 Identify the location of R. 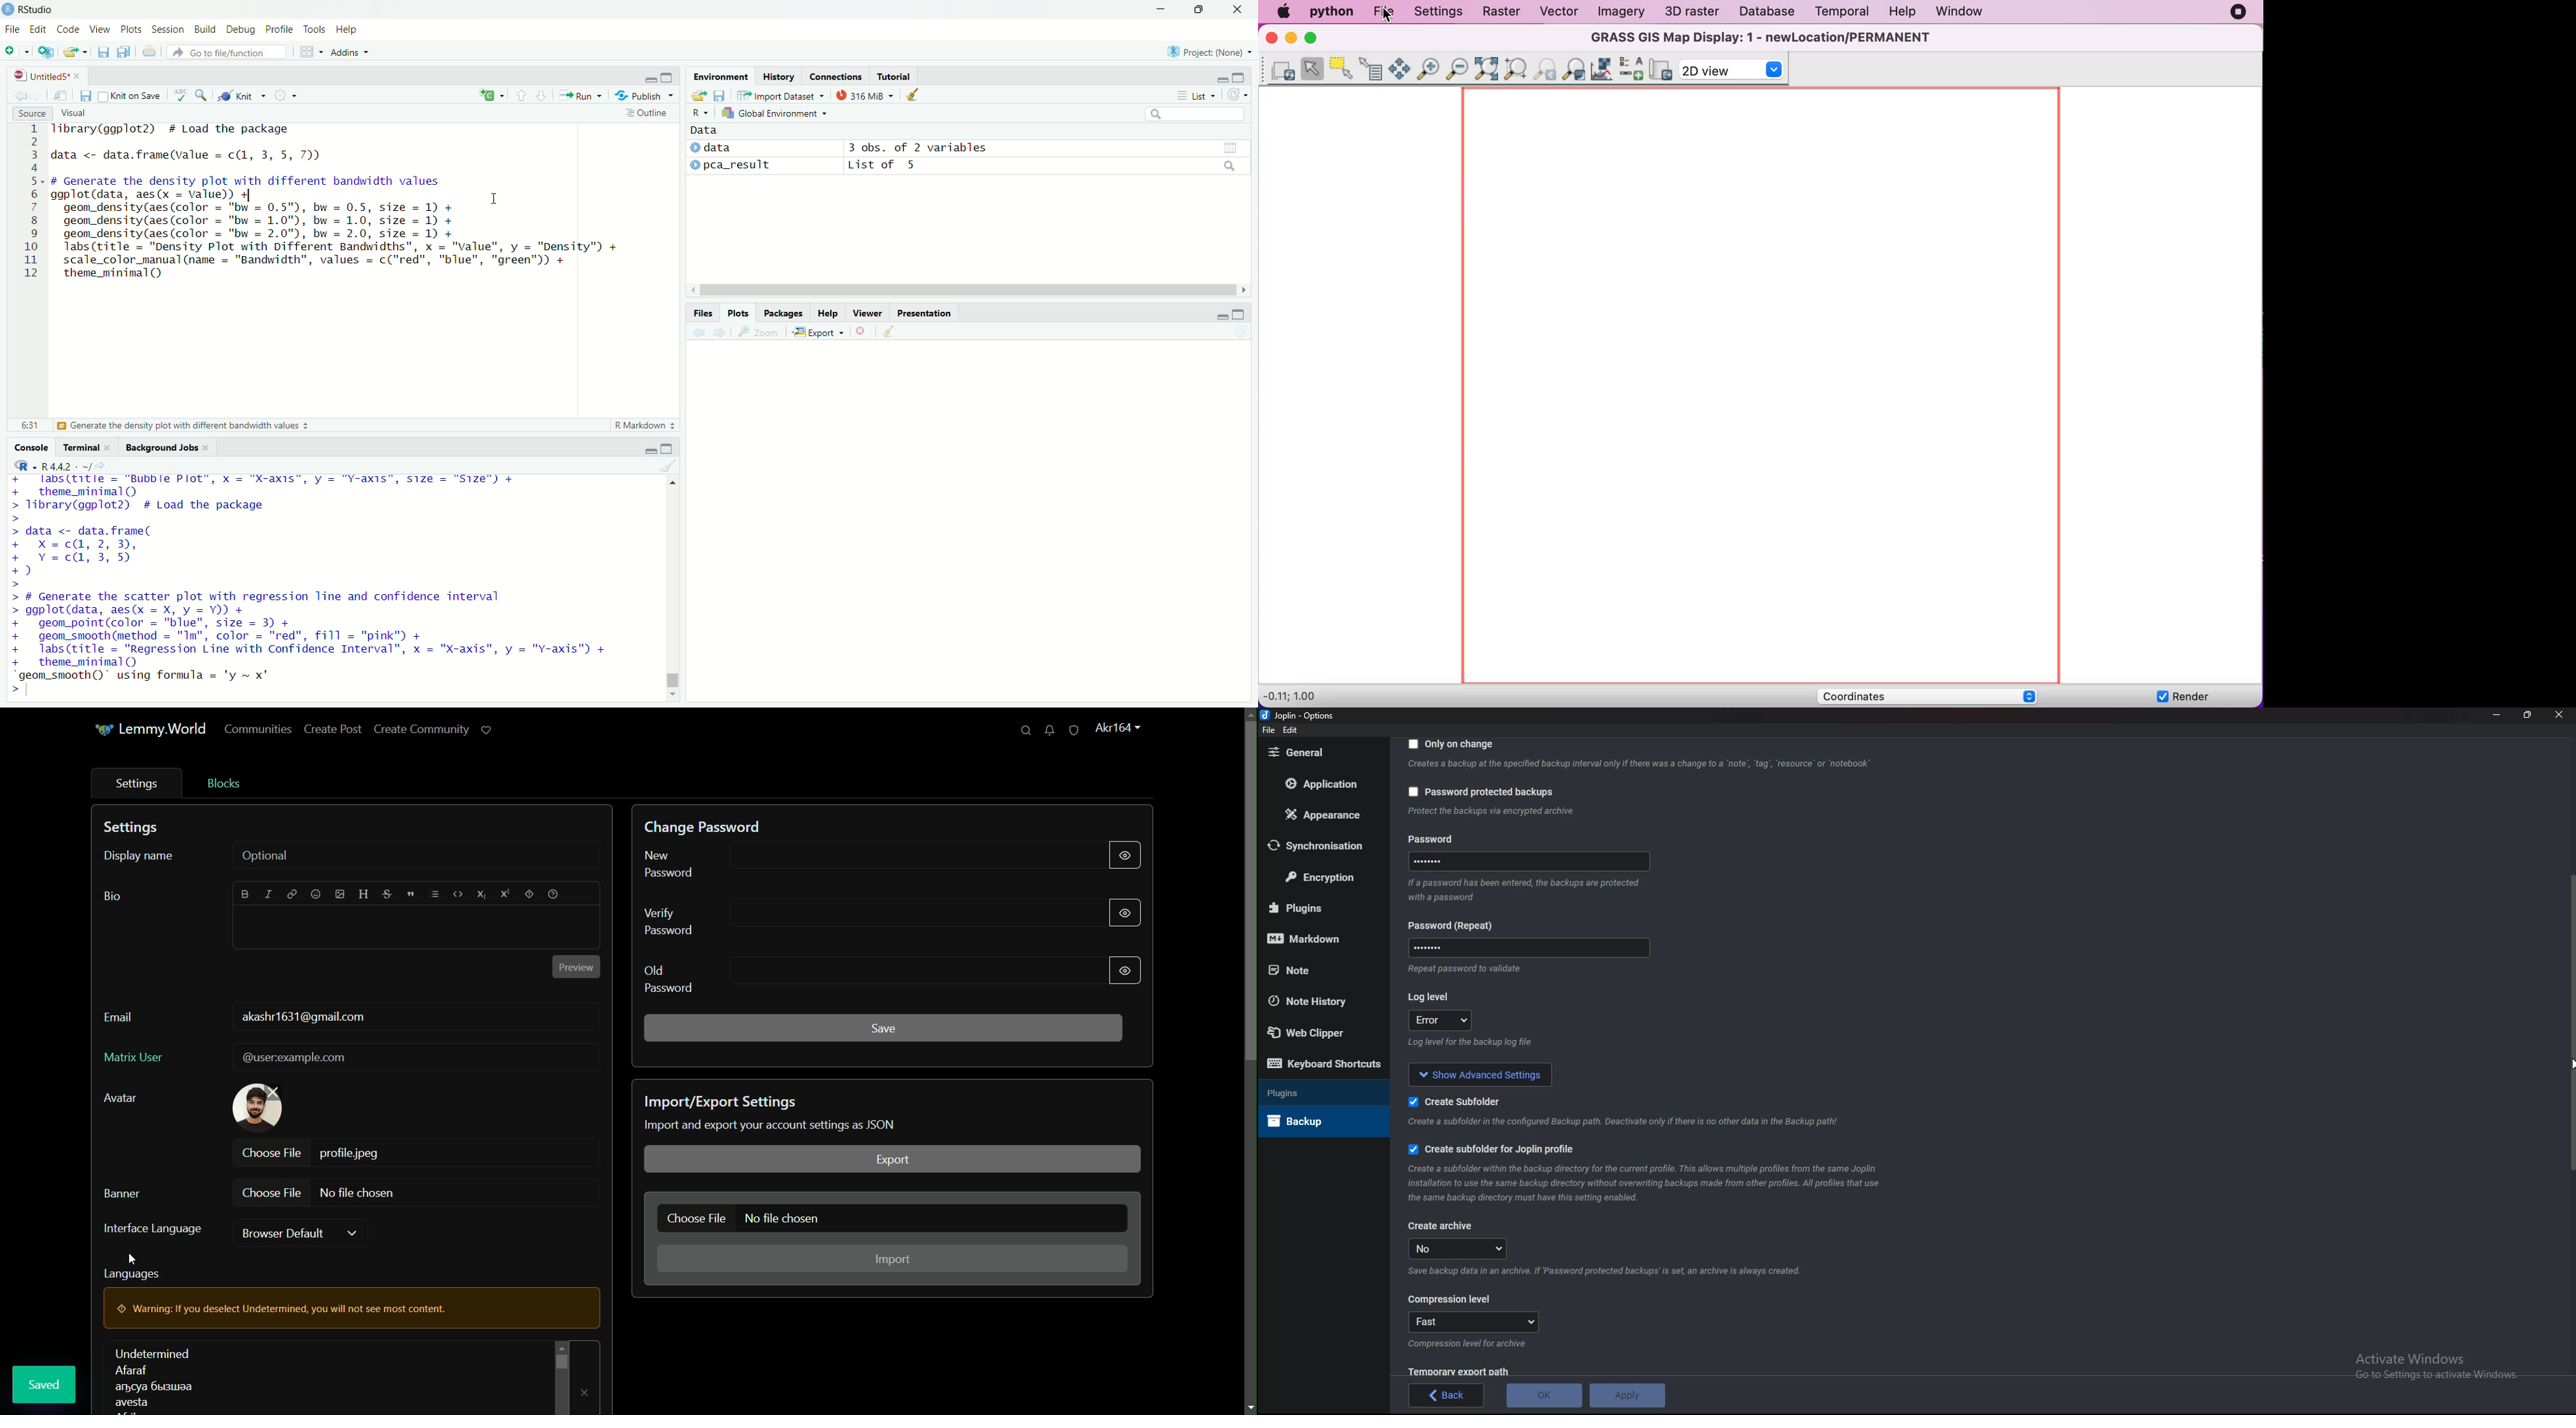
(22, 465).